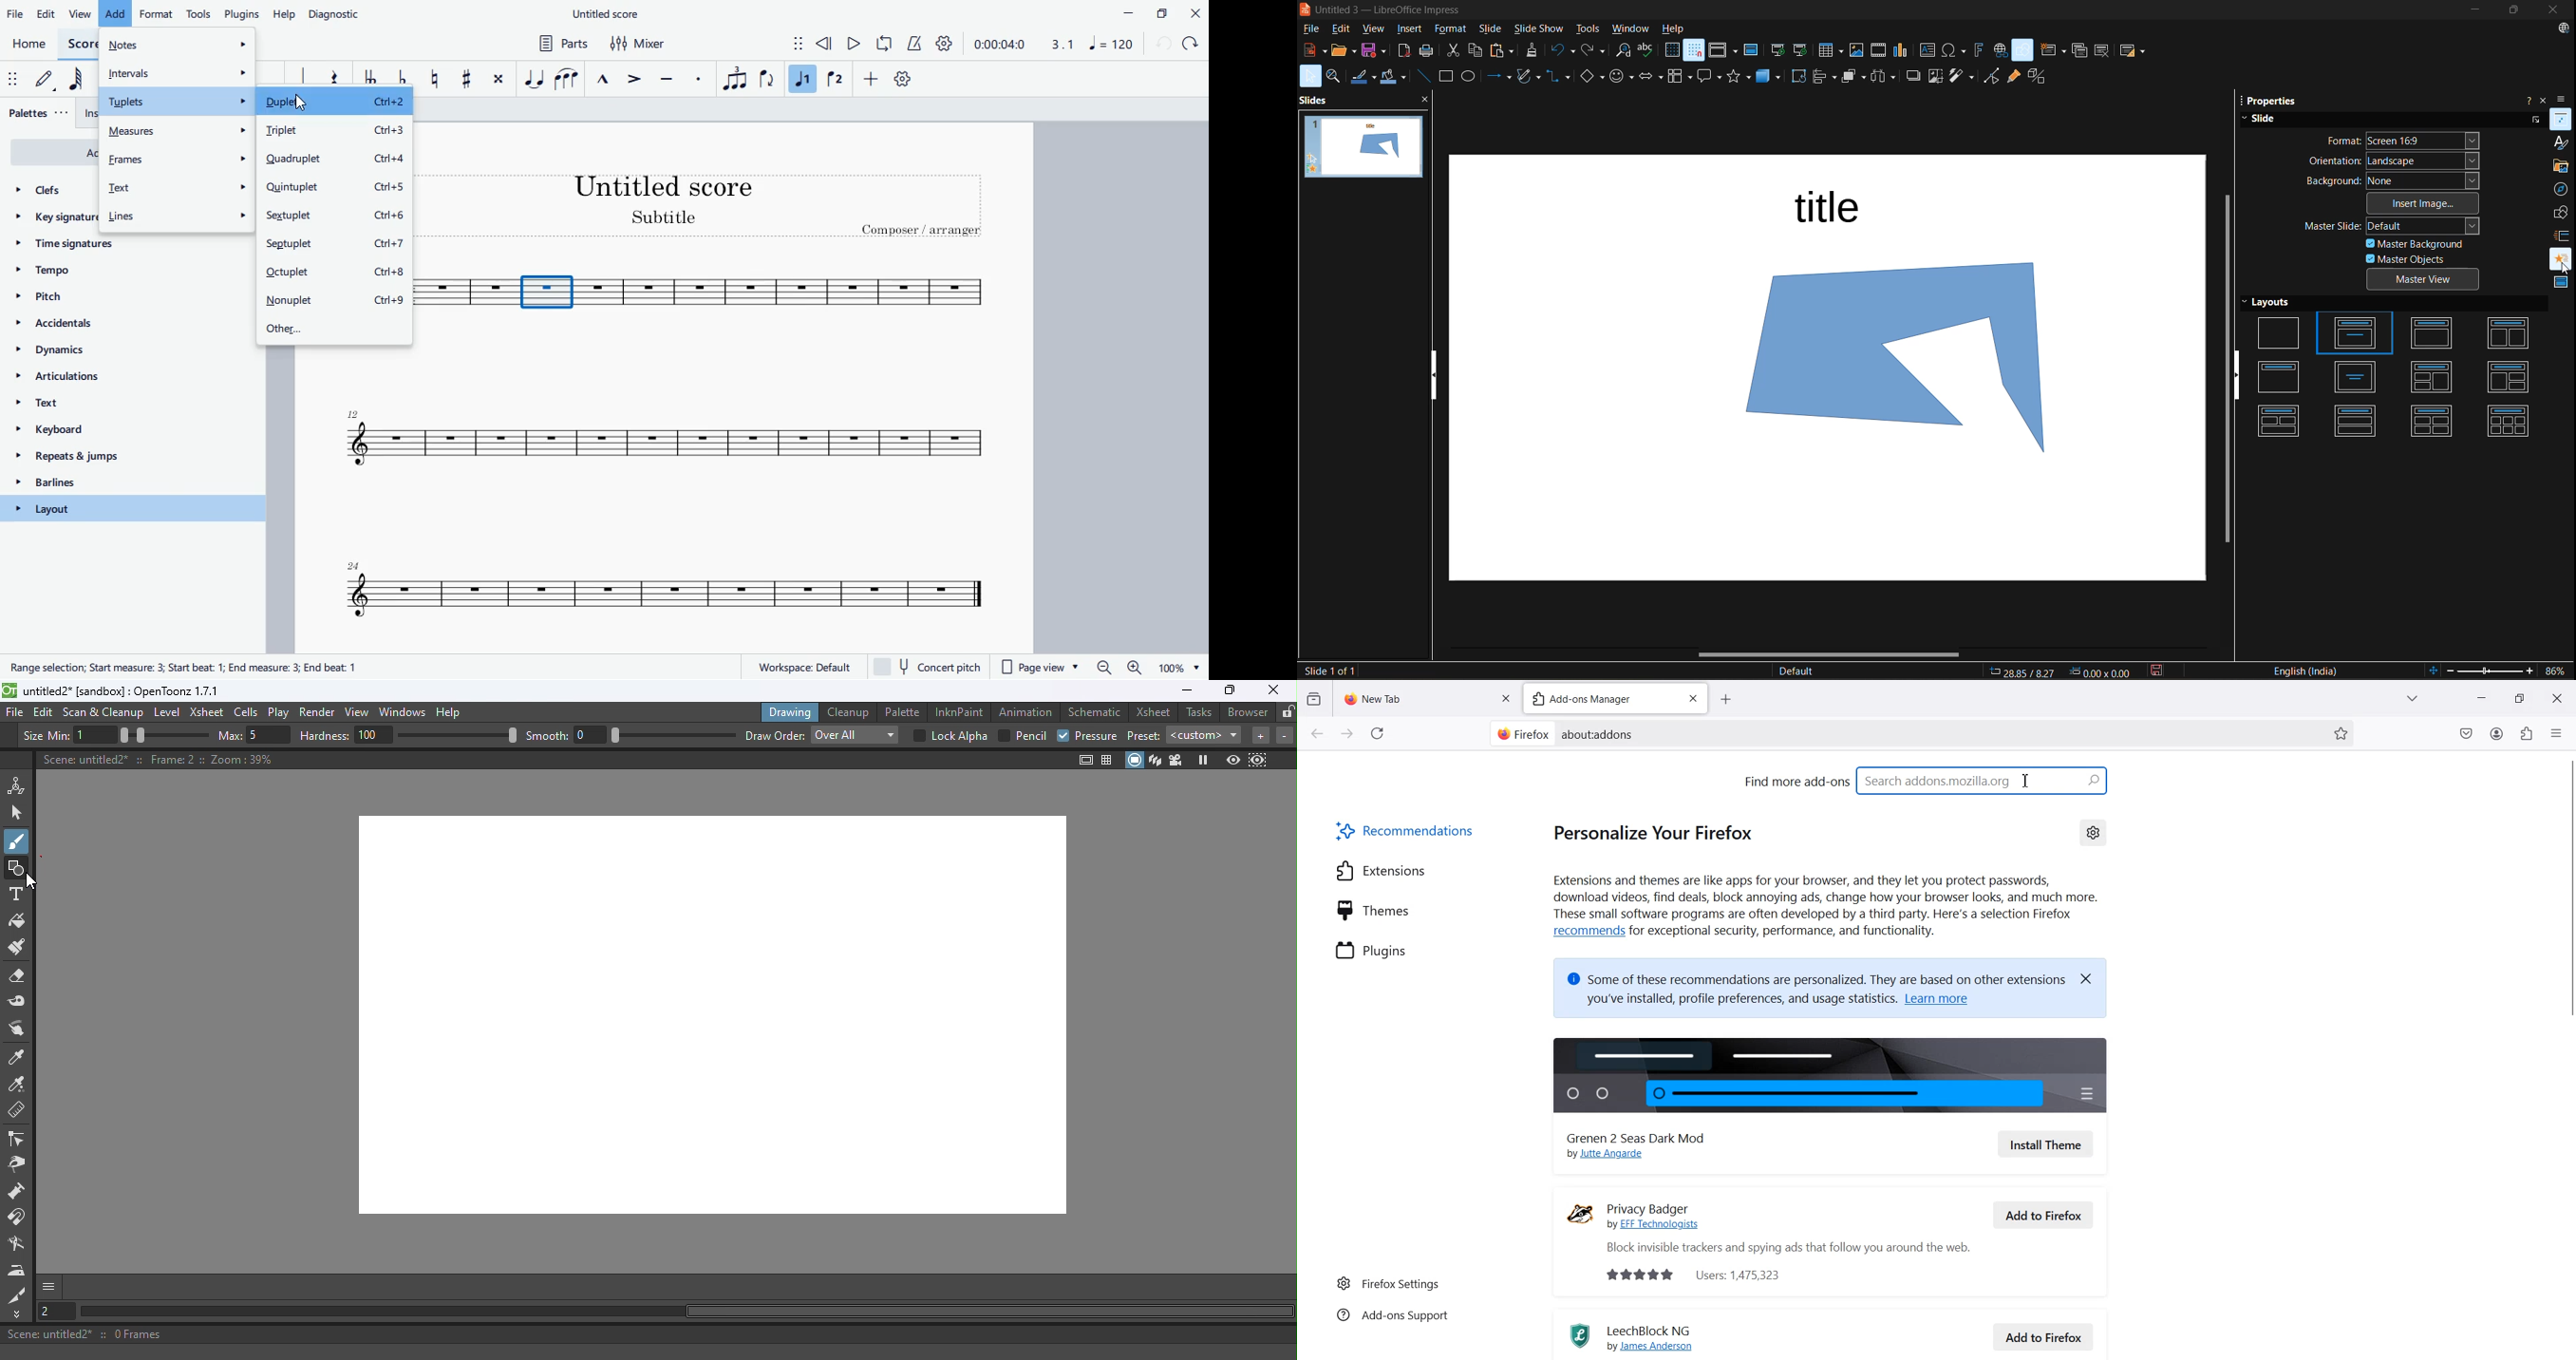 This screenshot has height=1372, width=2576. Describe the element at coordinates (1339, 76) in the screenshot. I see `zoom and pan` at that location.